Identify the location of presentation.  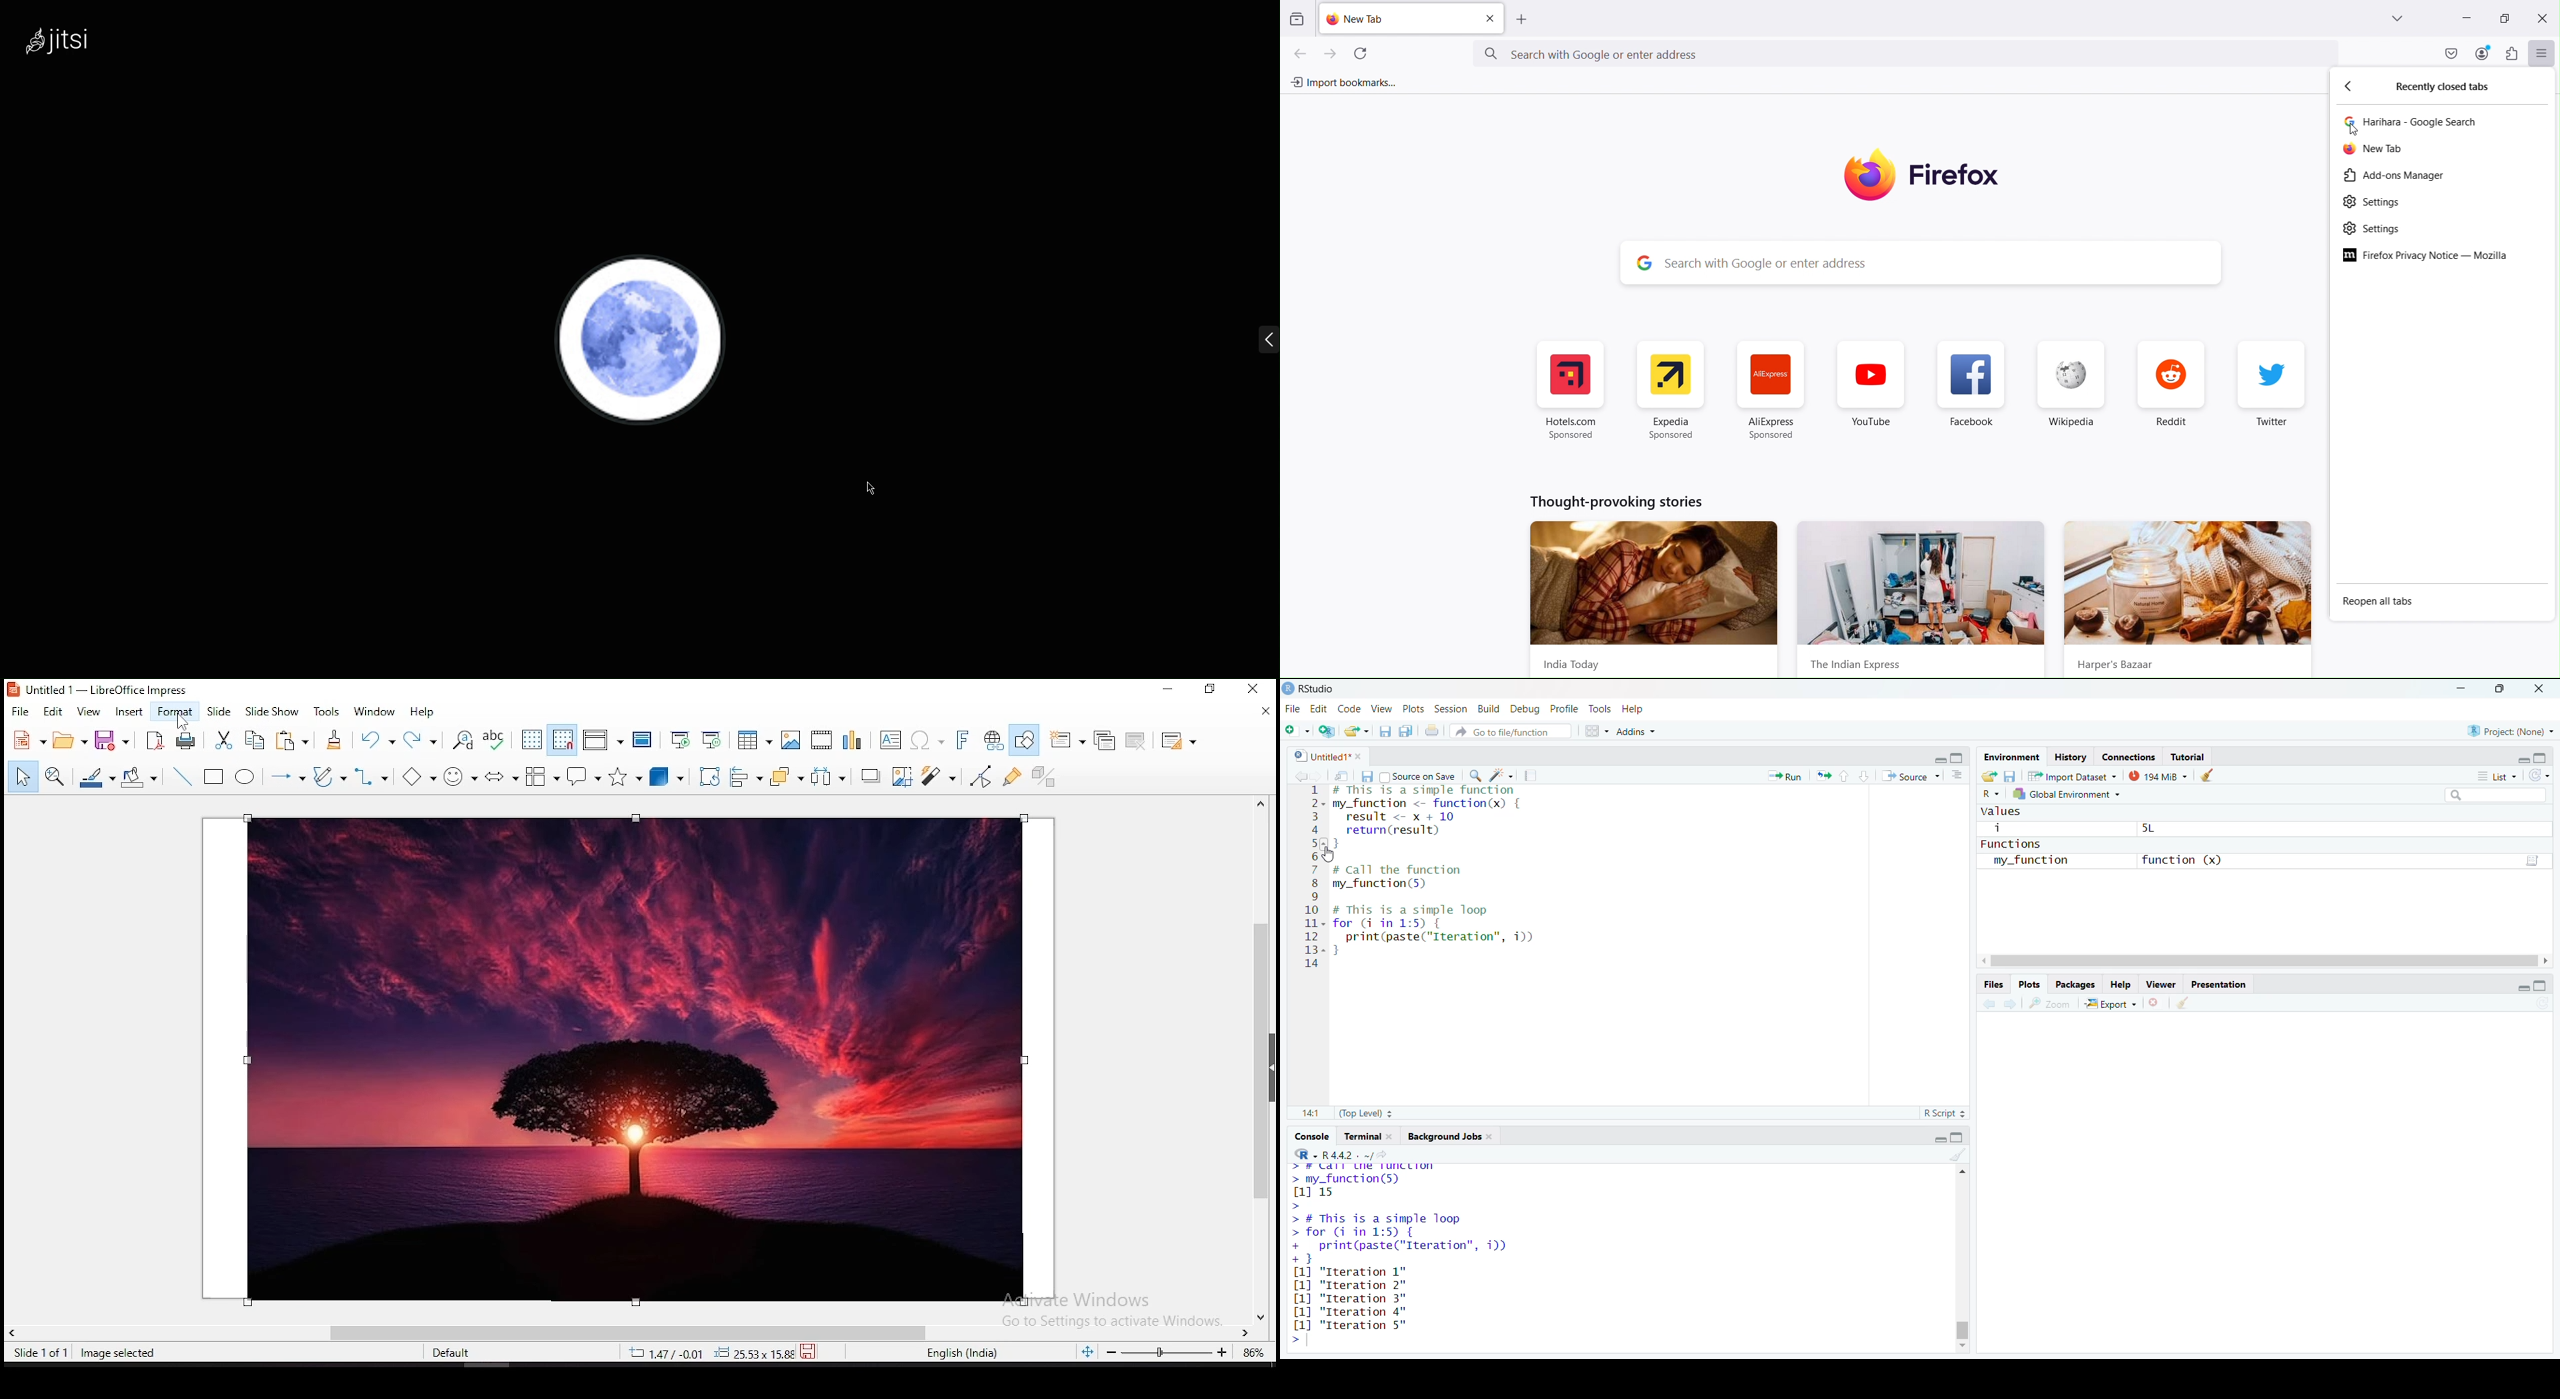
(2219, 983).